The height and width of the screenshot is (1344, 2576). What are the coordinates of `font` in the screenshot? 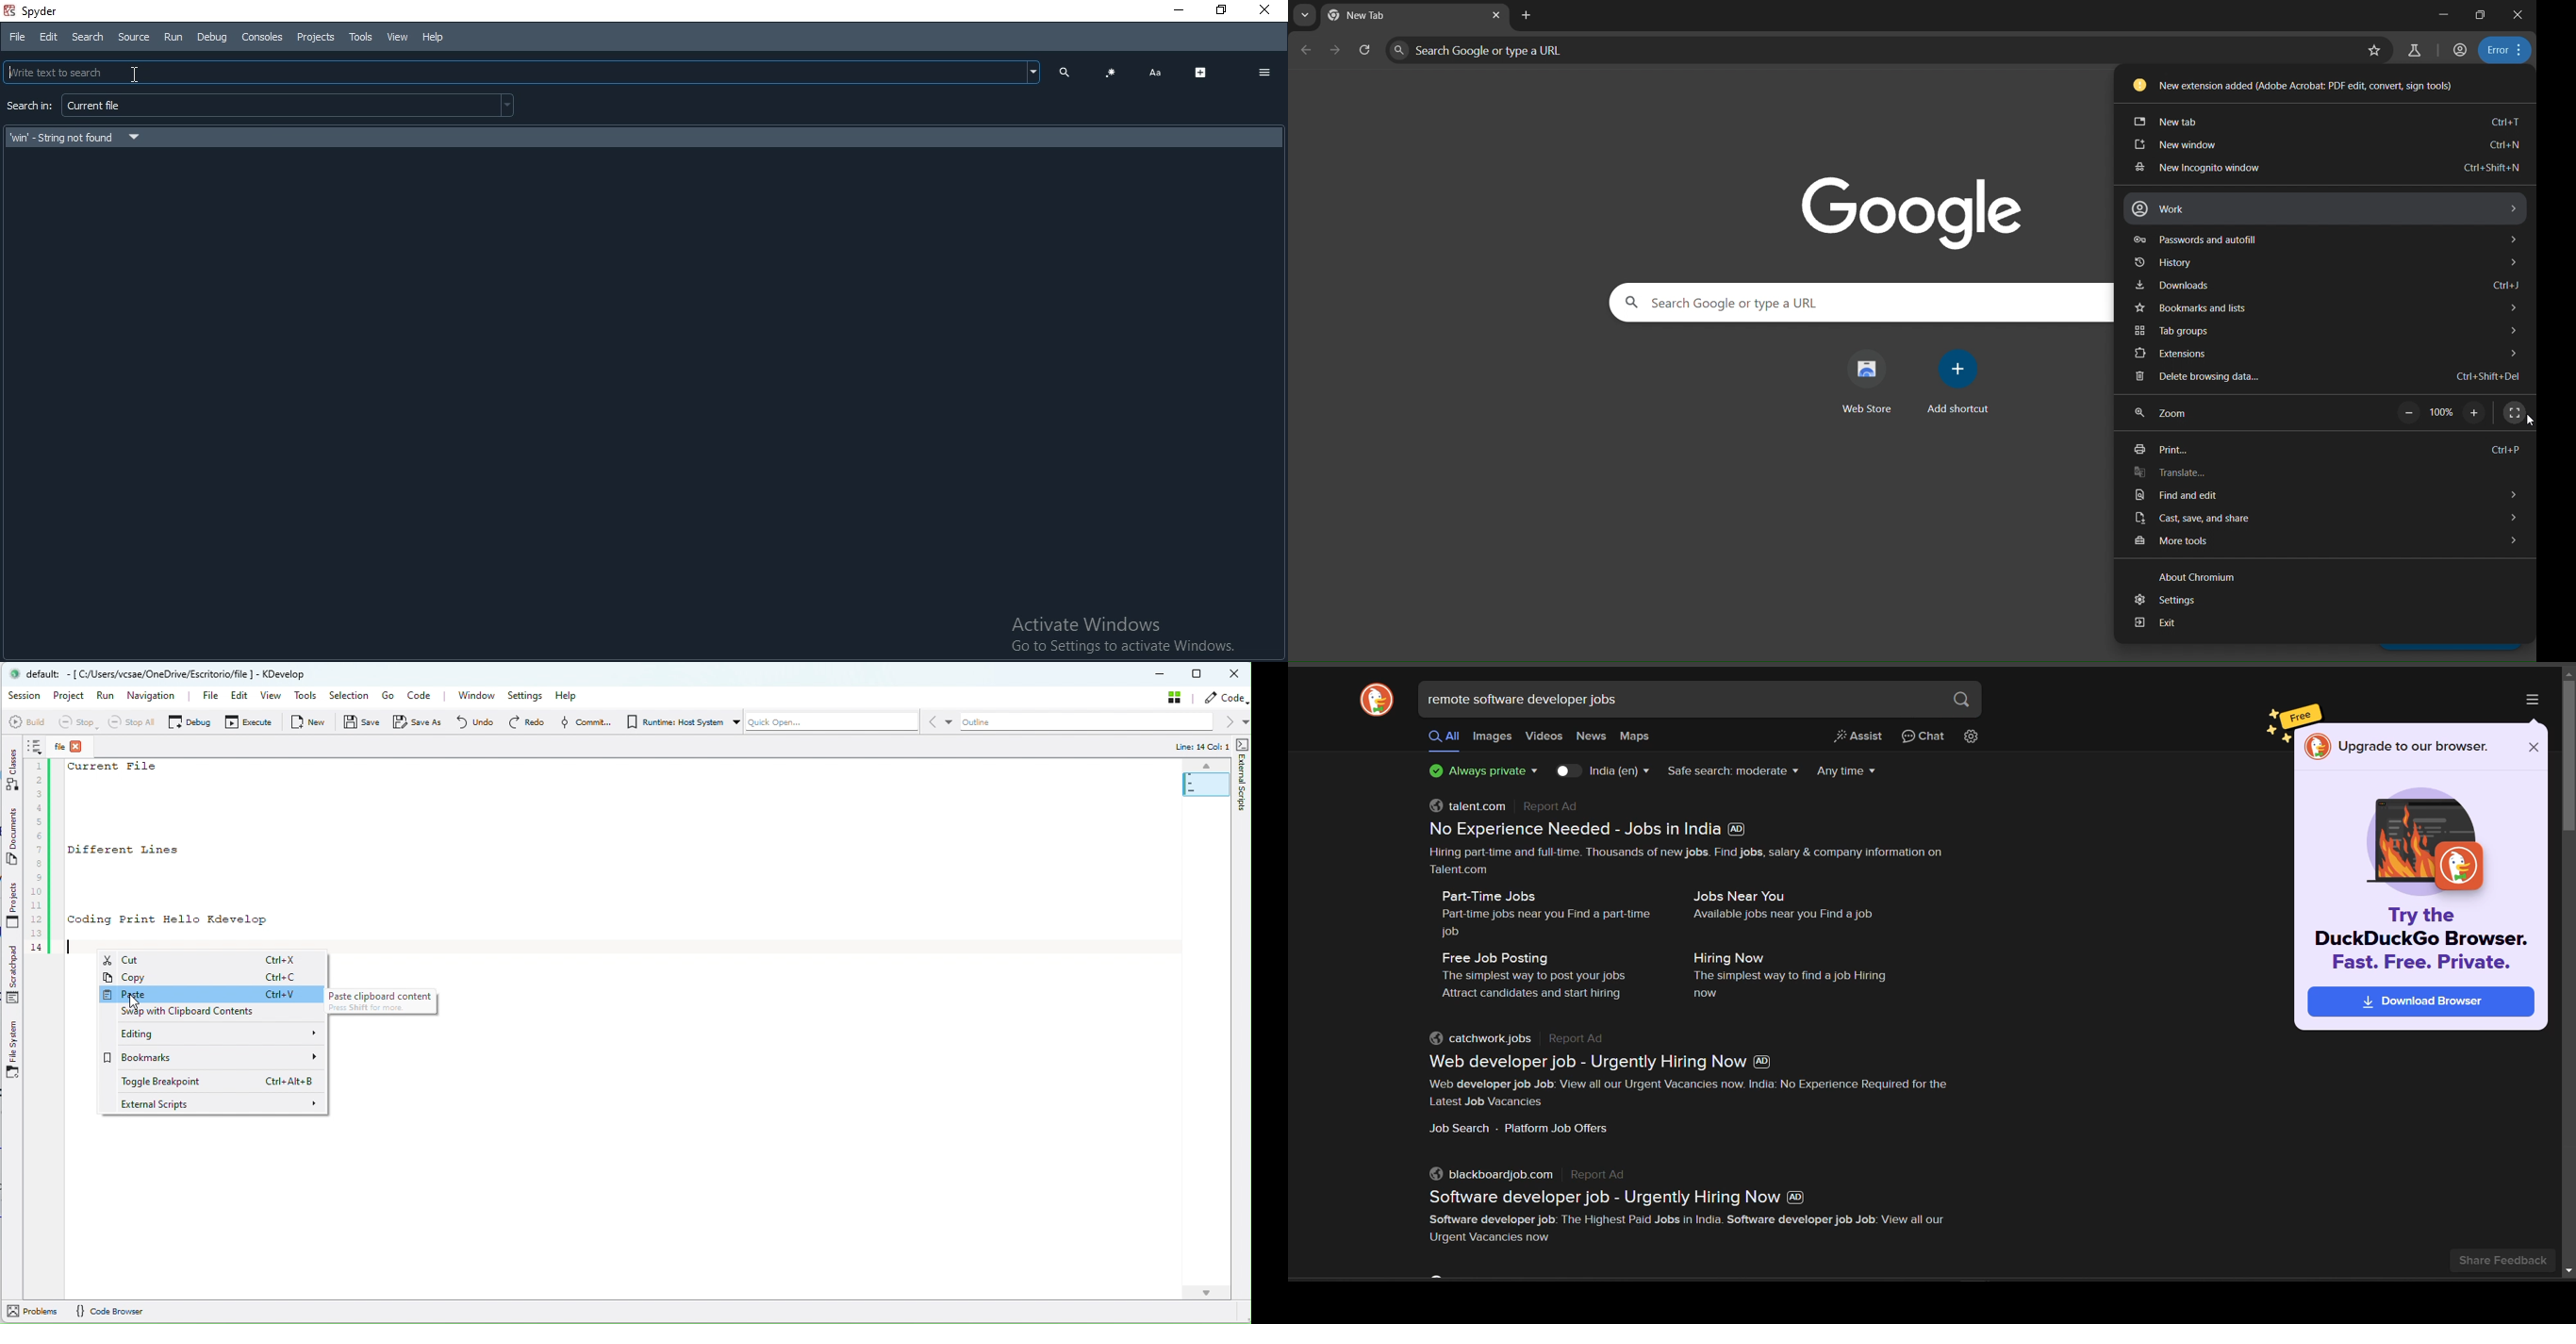 It's located at (1154, 73).